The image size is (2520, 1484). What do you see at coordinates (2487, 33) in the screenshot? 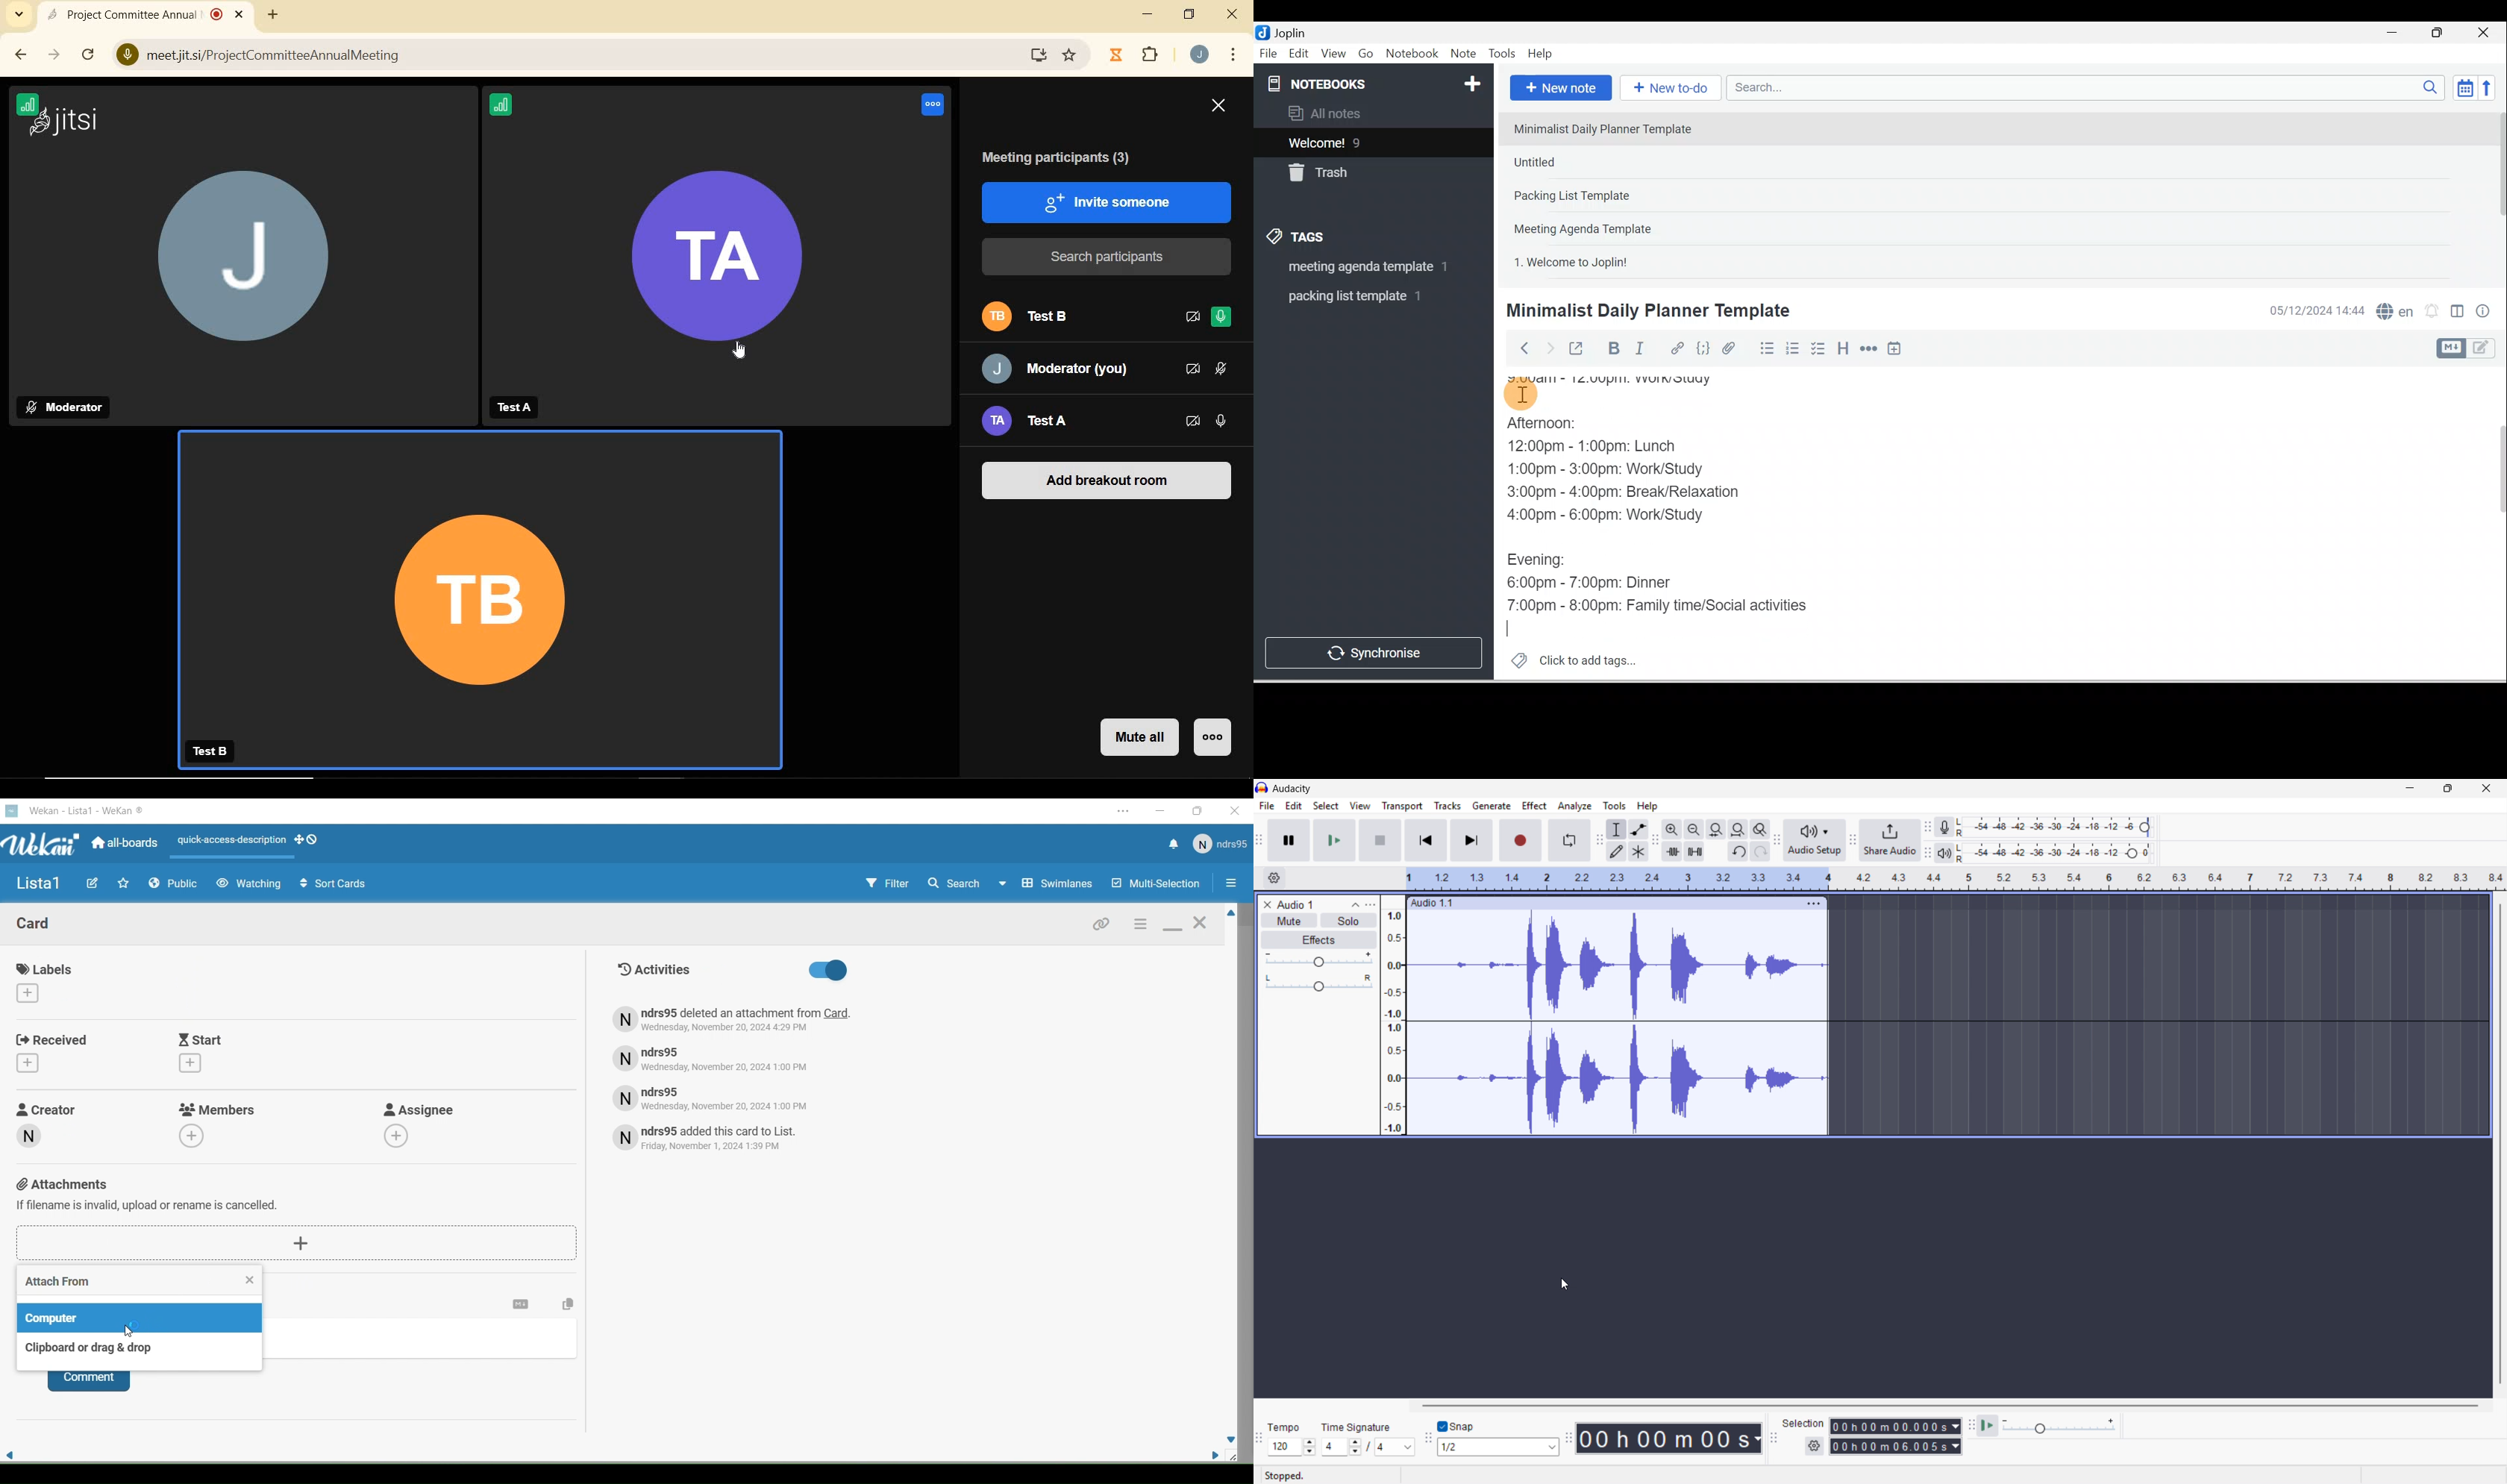
I see `Close` at bounding box center [2487, 33].